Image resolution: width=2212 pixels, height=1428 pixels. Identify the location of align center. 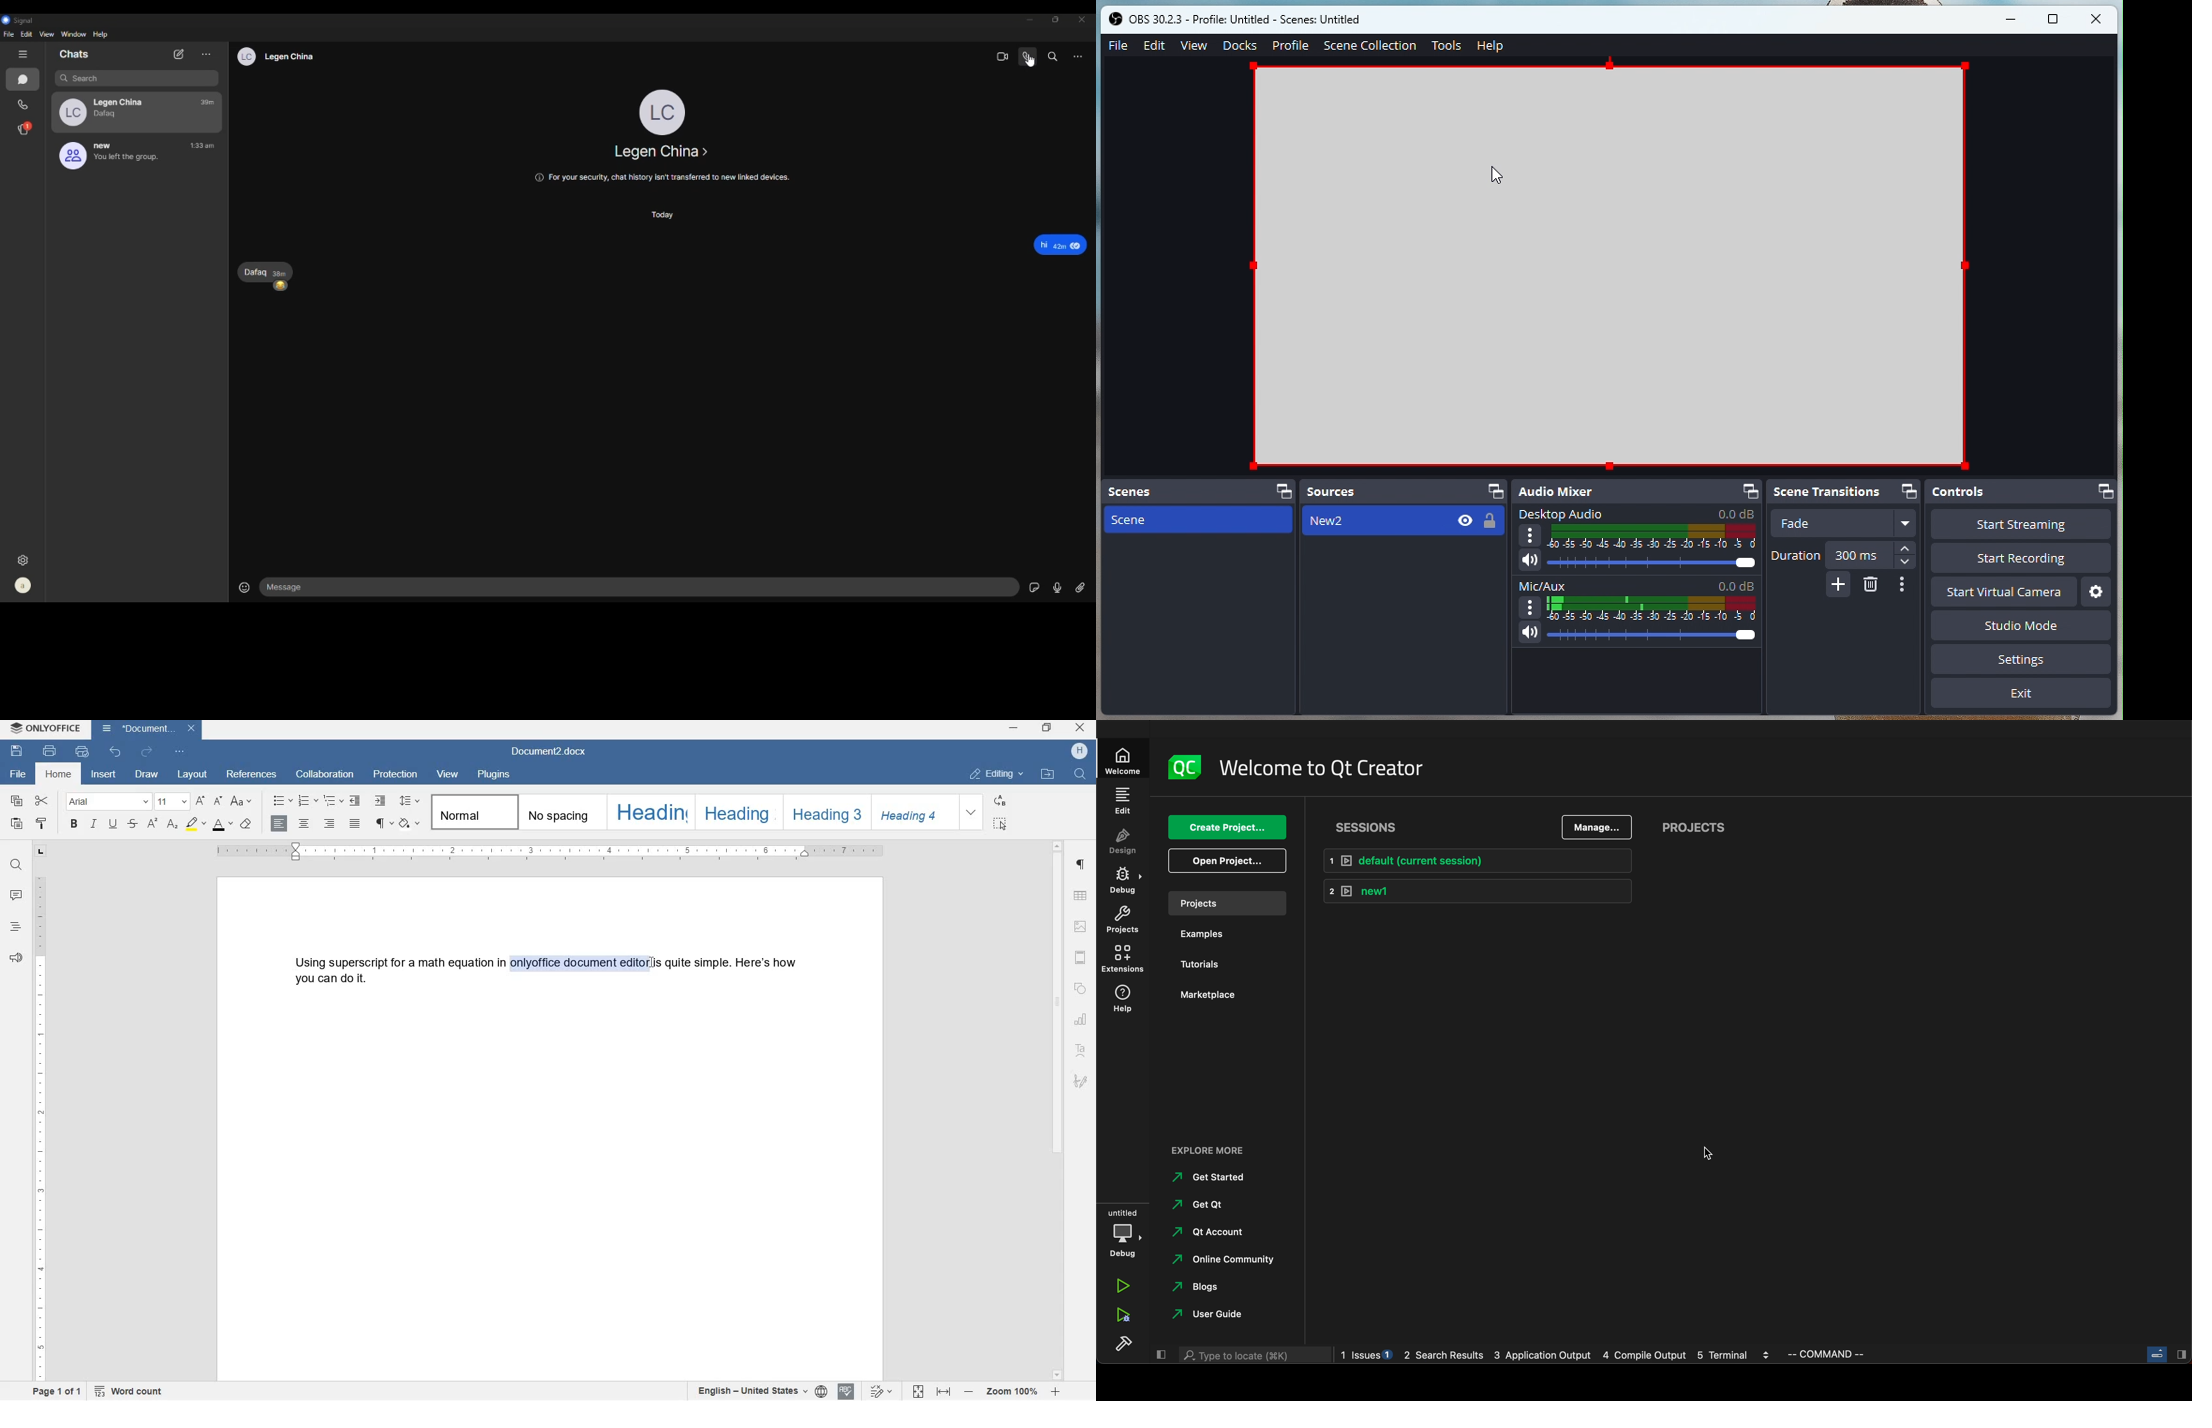
(306, 824).